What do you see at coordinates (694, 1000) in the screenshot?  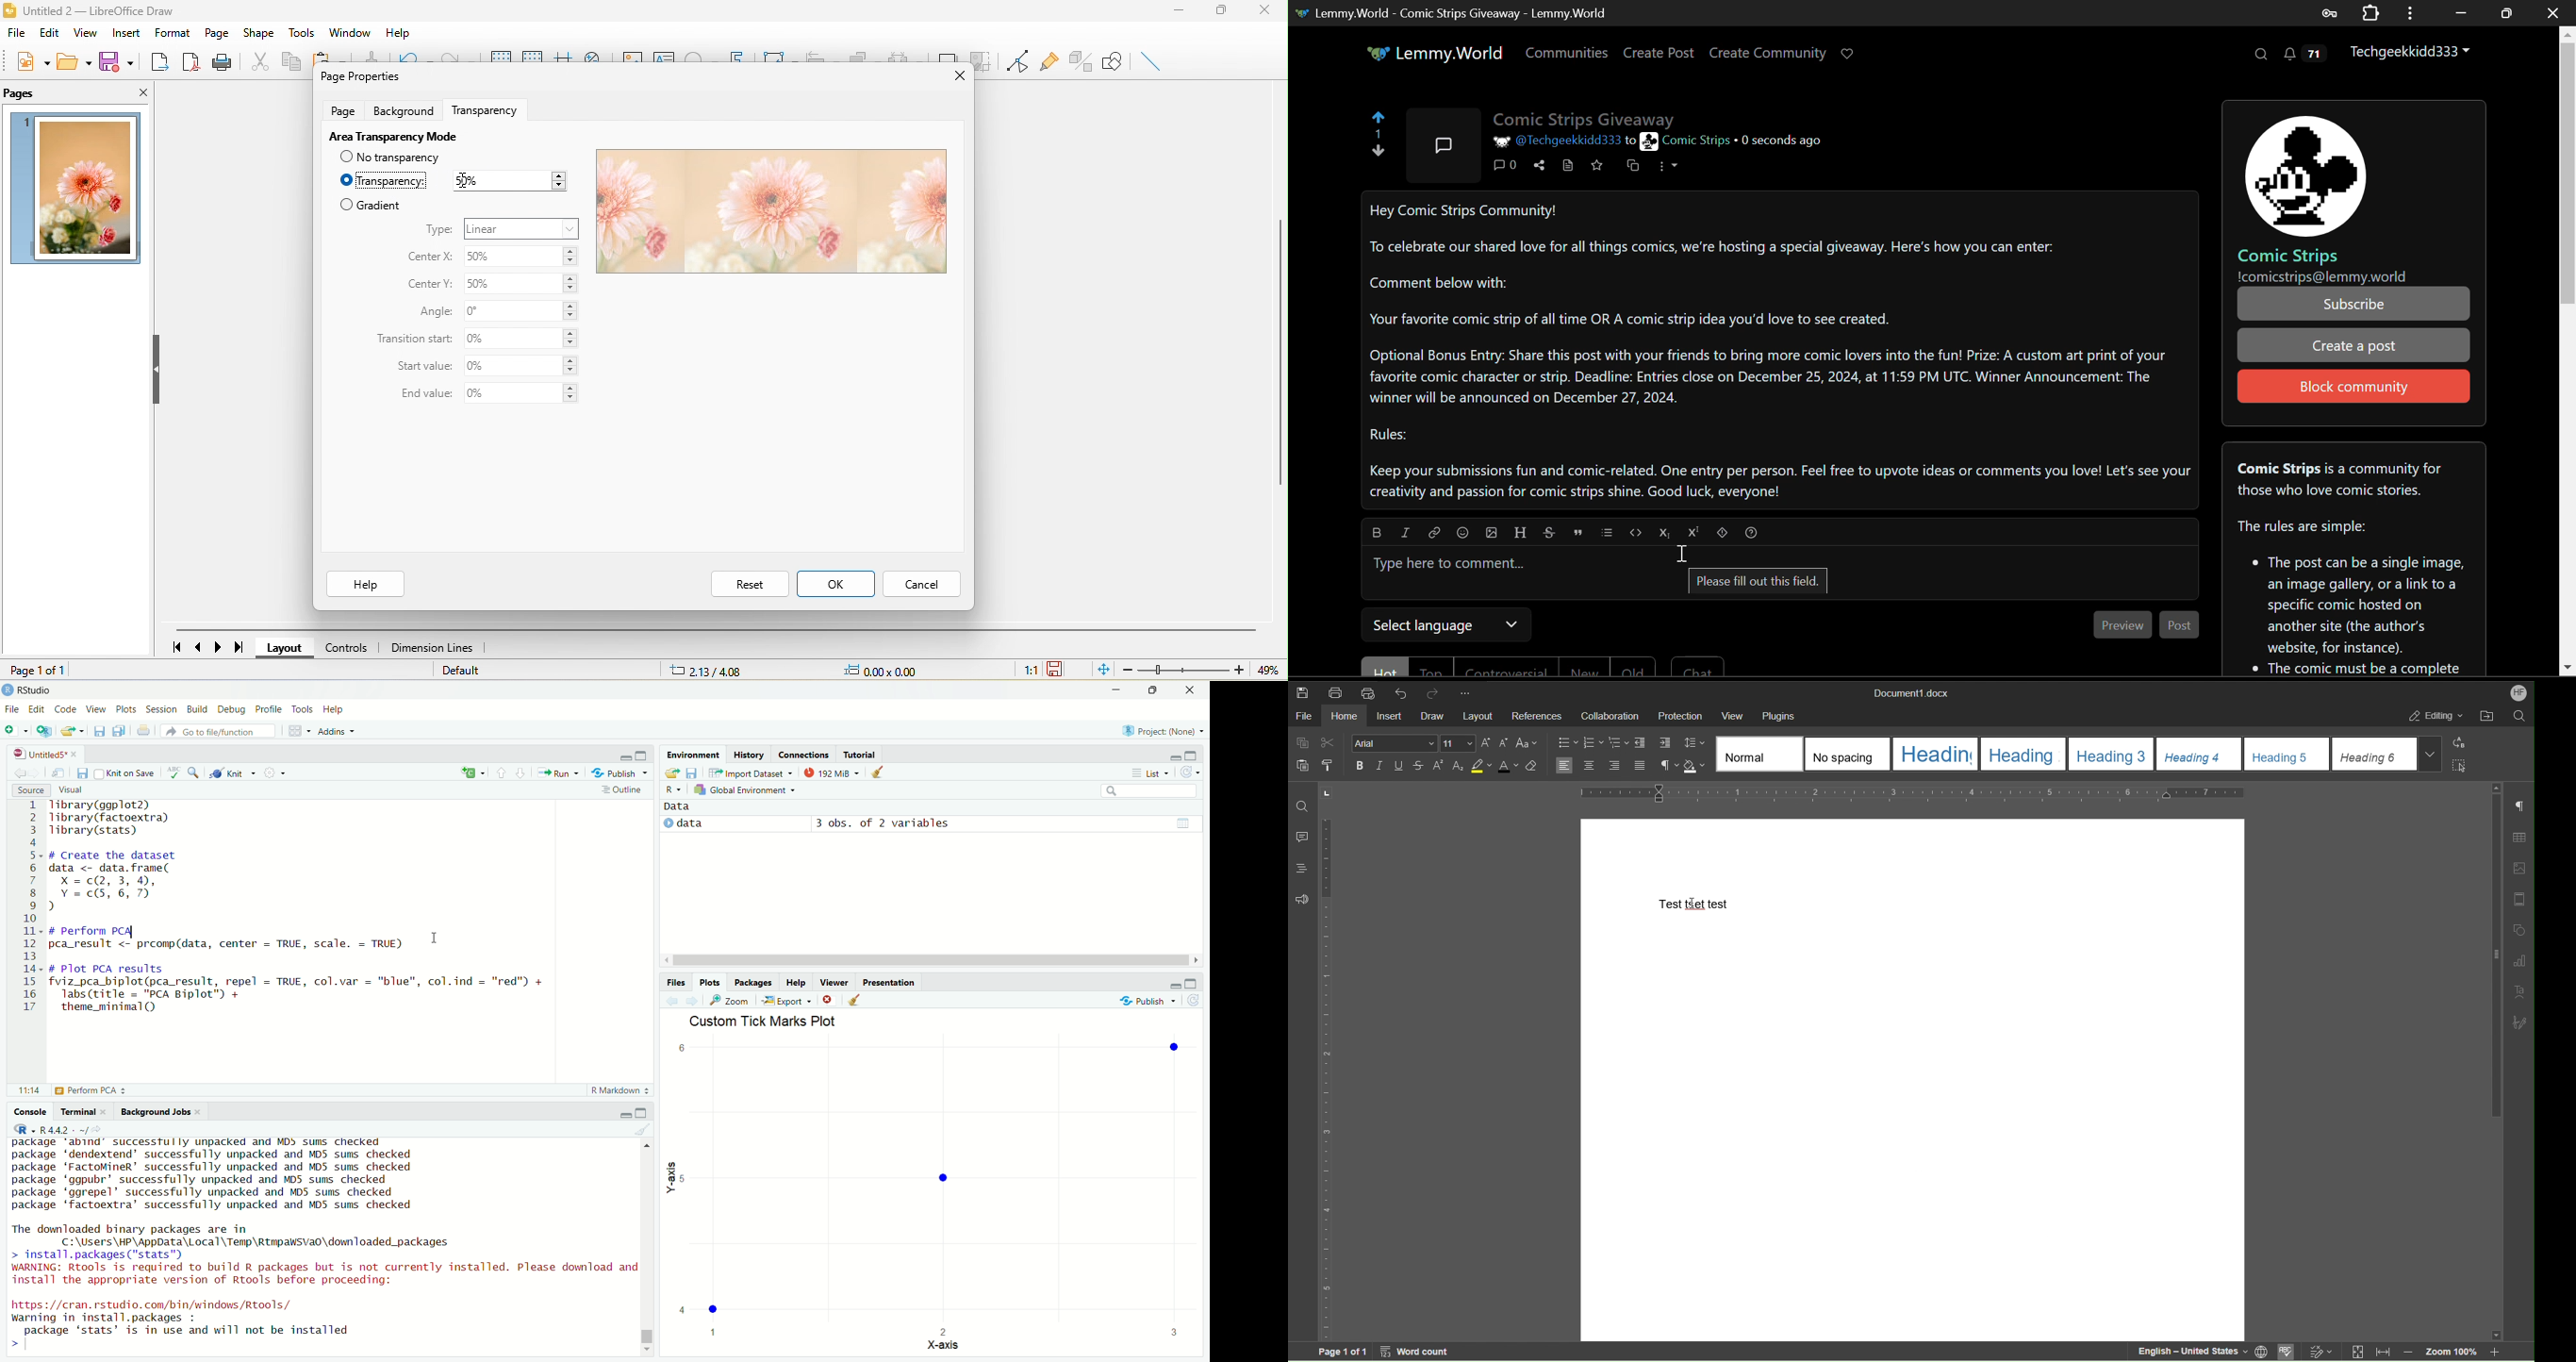 I see `go forward` at bounding box center [694, 1000].